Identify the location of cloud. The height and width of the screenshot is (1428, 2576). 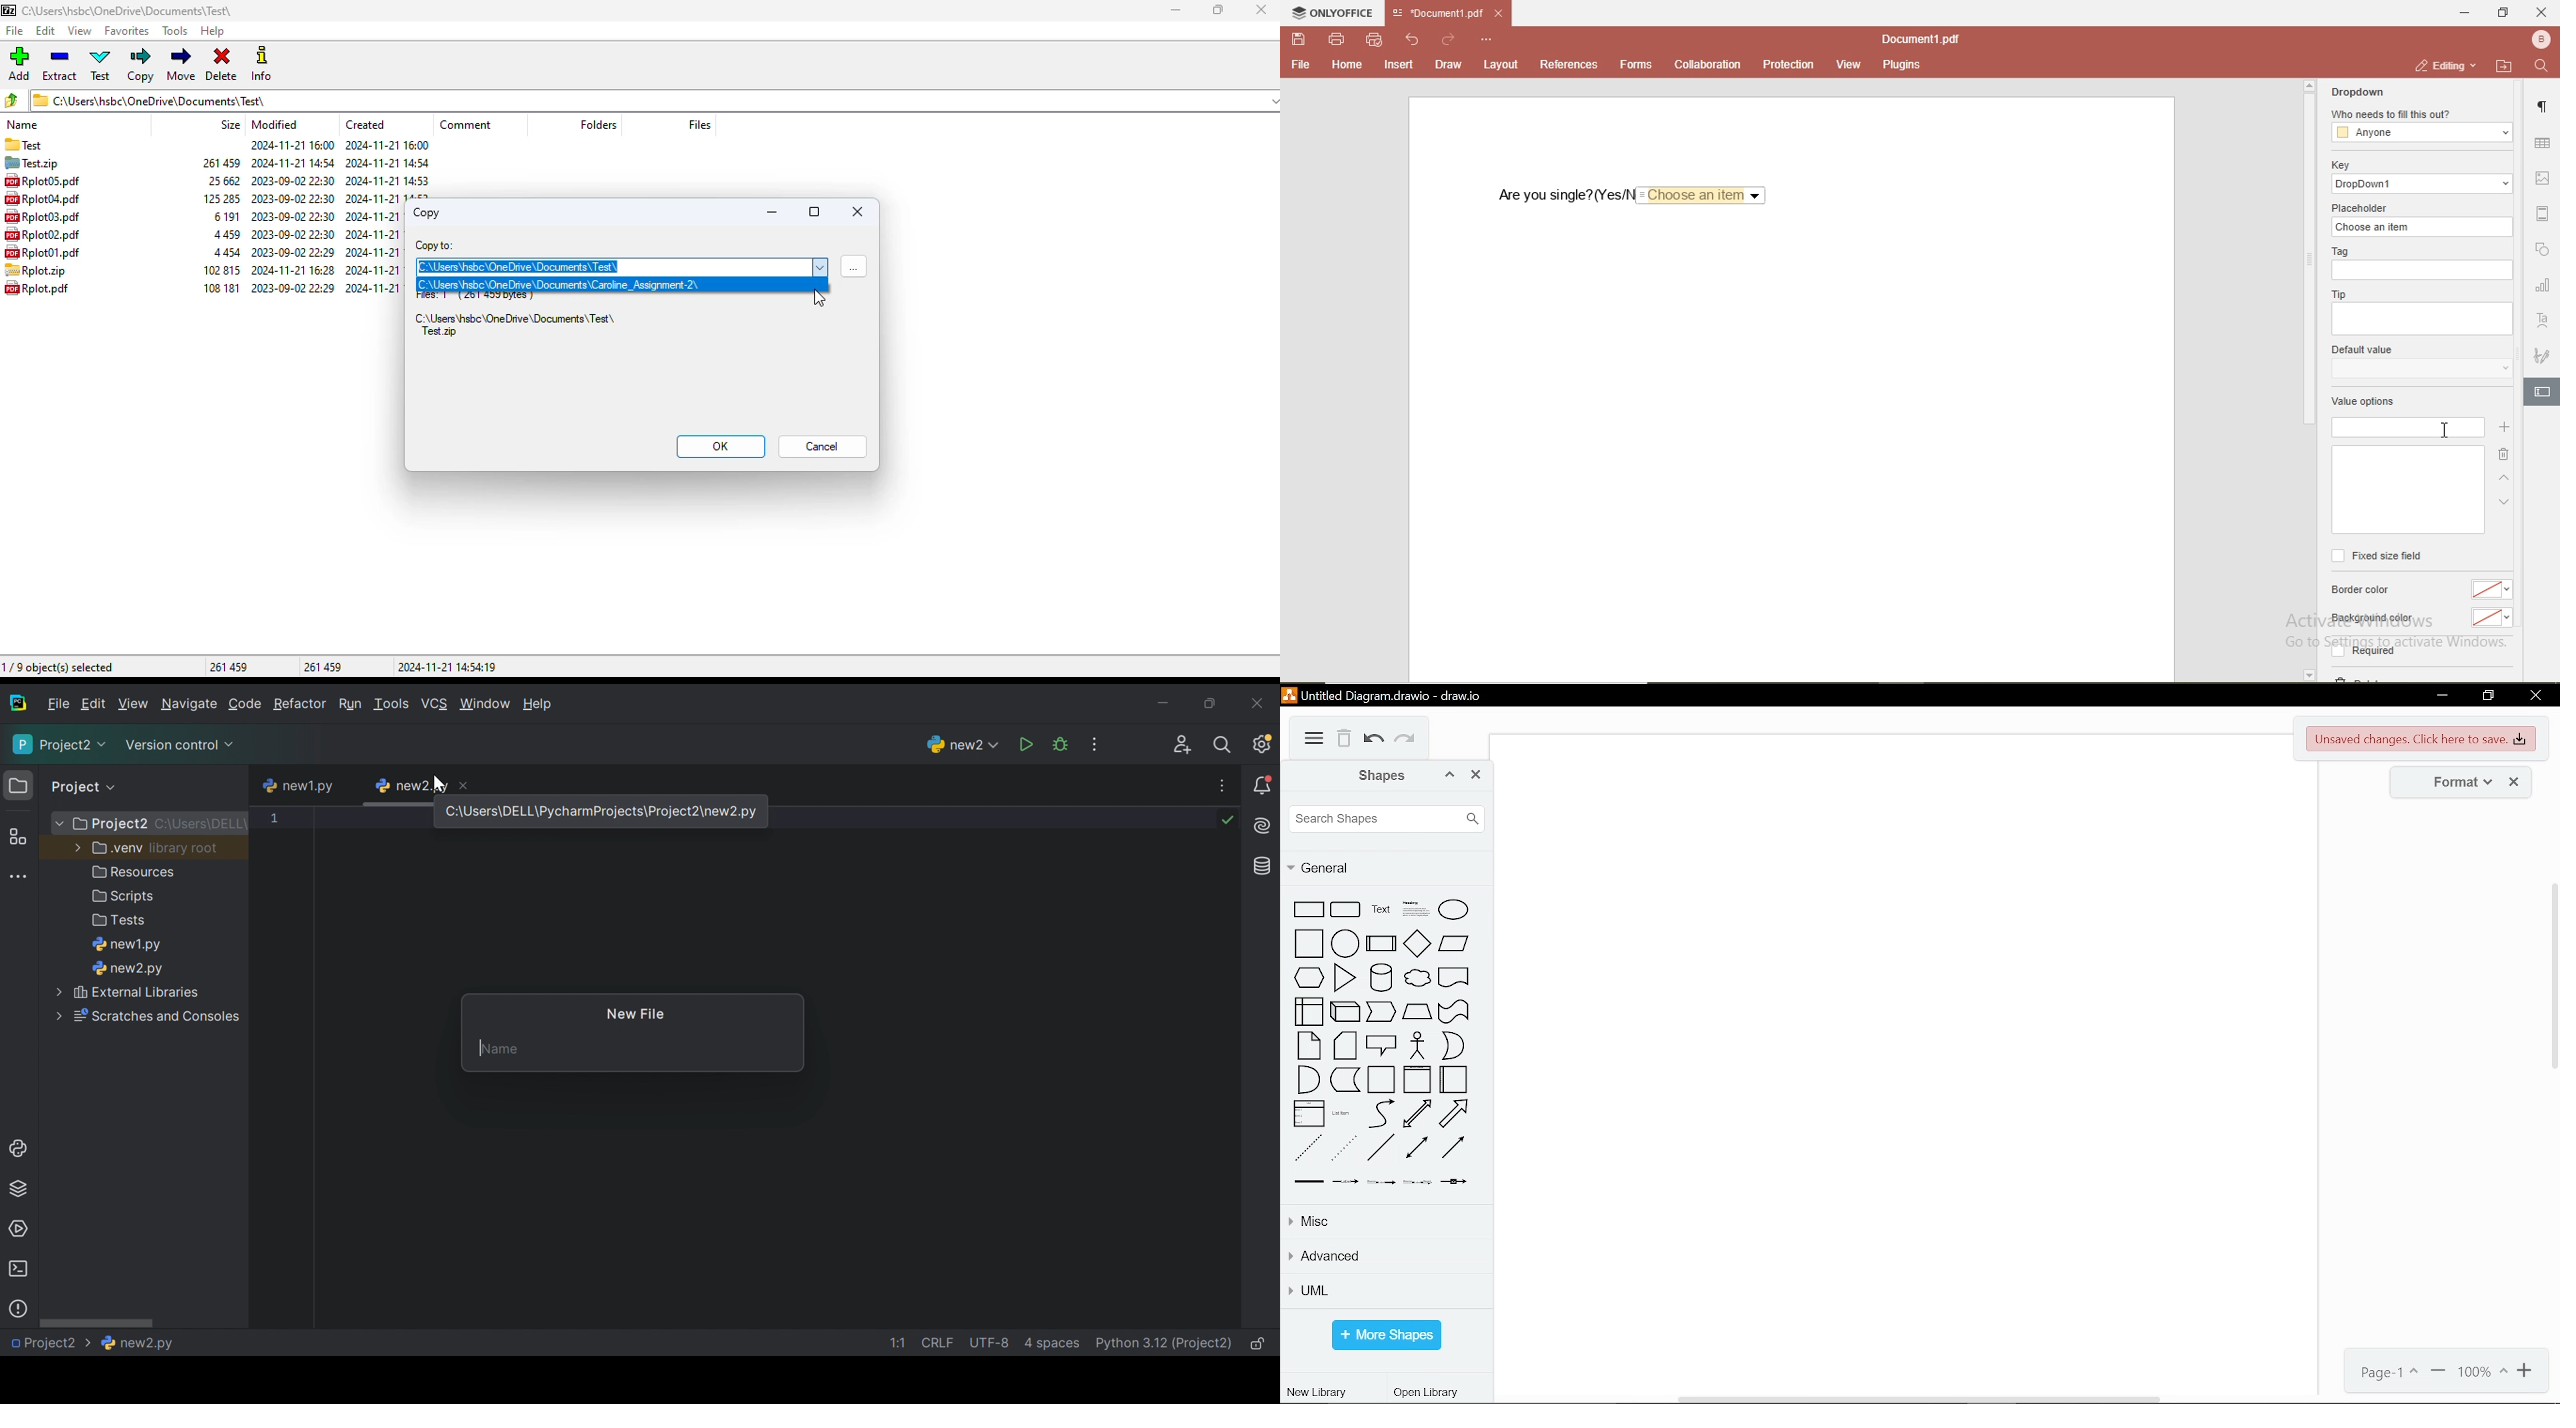
(1417, 980).